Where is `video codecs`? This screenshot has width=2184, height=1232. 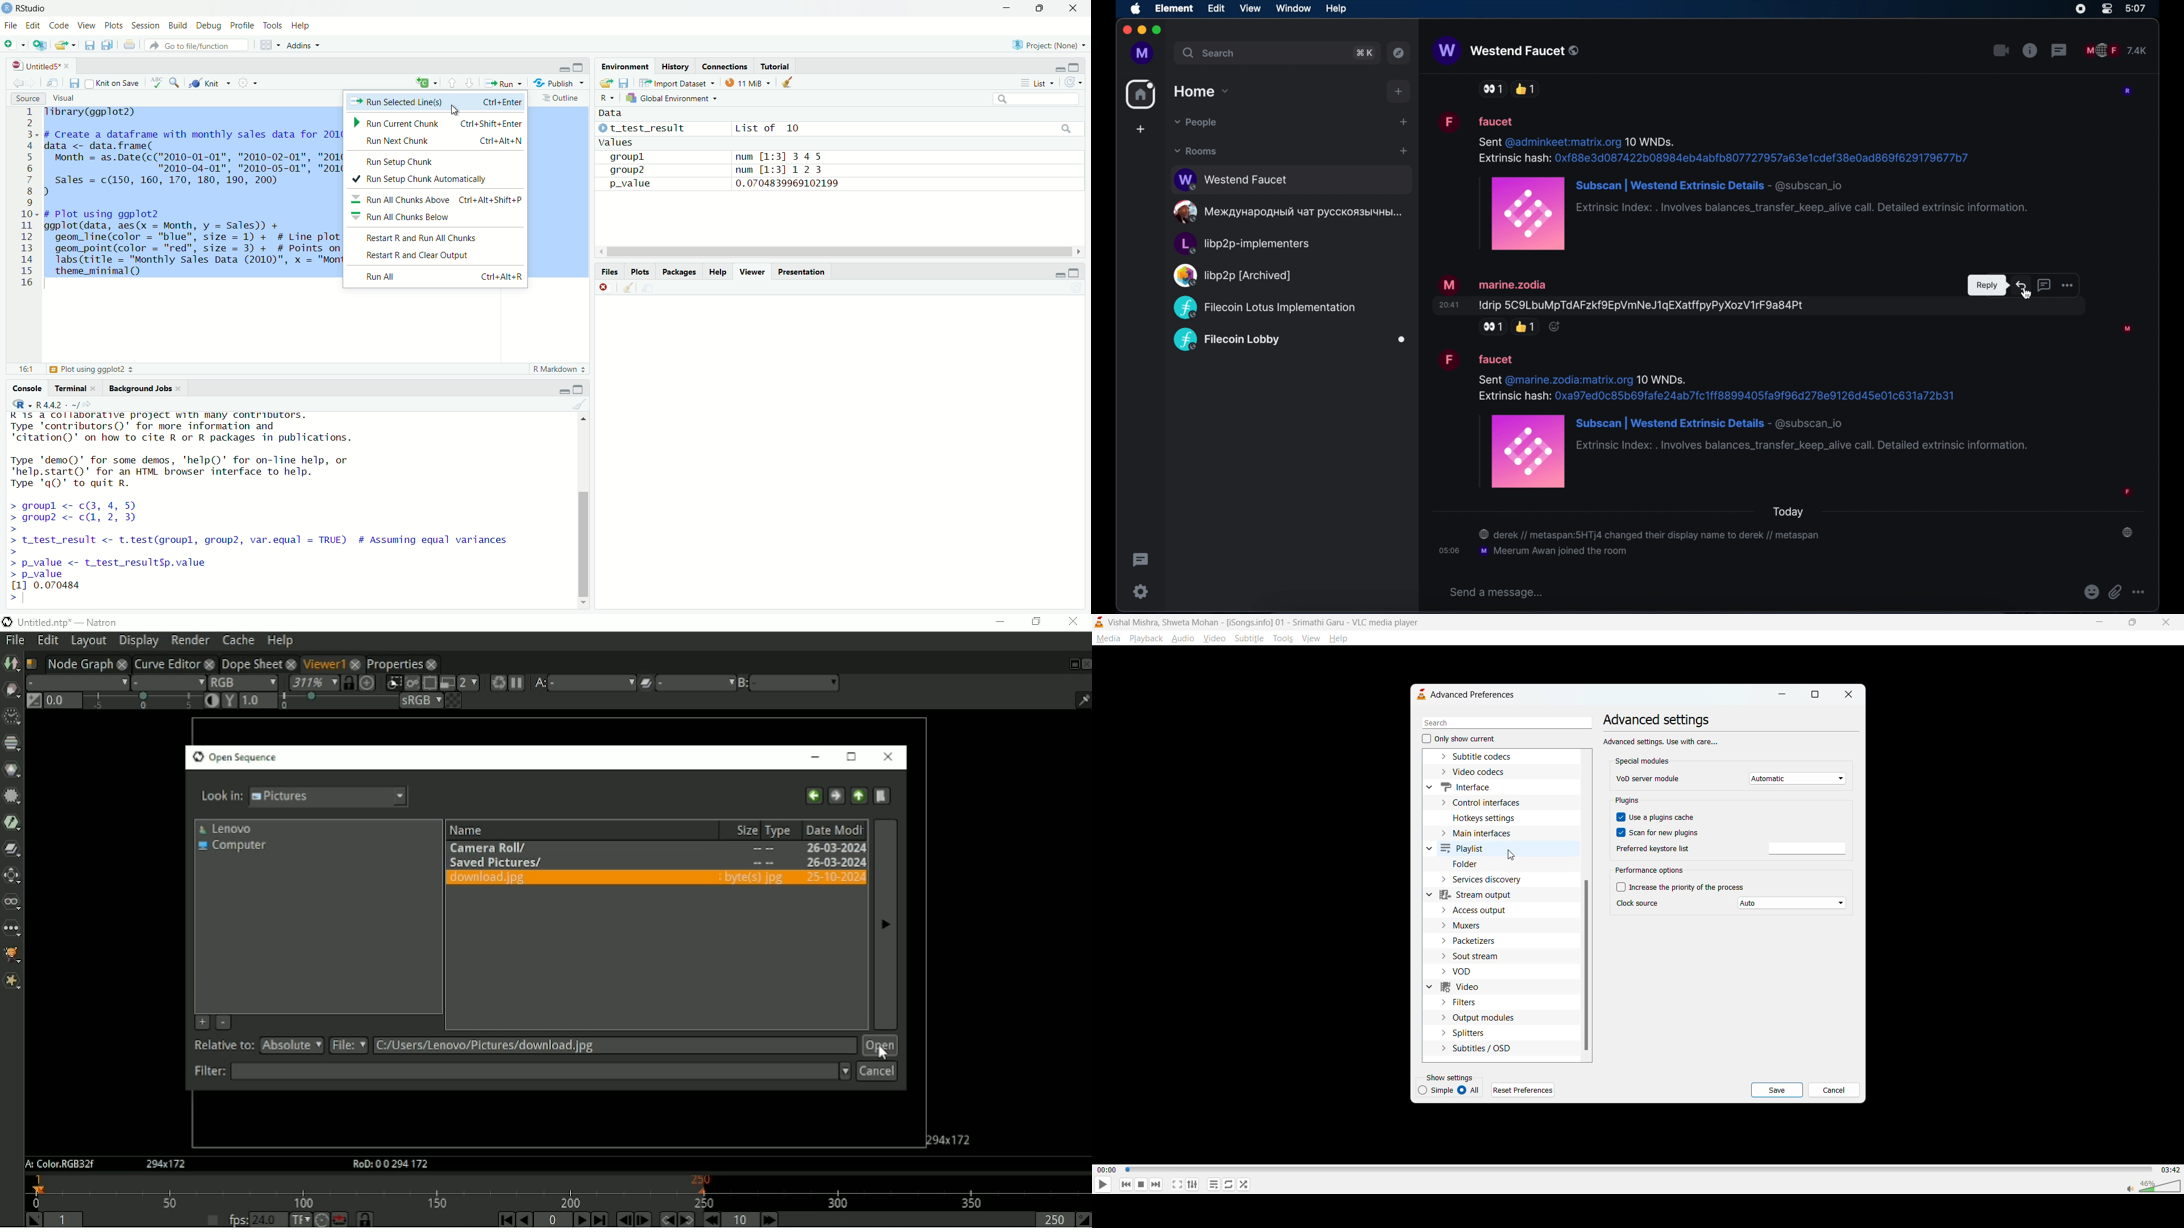 video codecs is located at coordinates (1478, 773).